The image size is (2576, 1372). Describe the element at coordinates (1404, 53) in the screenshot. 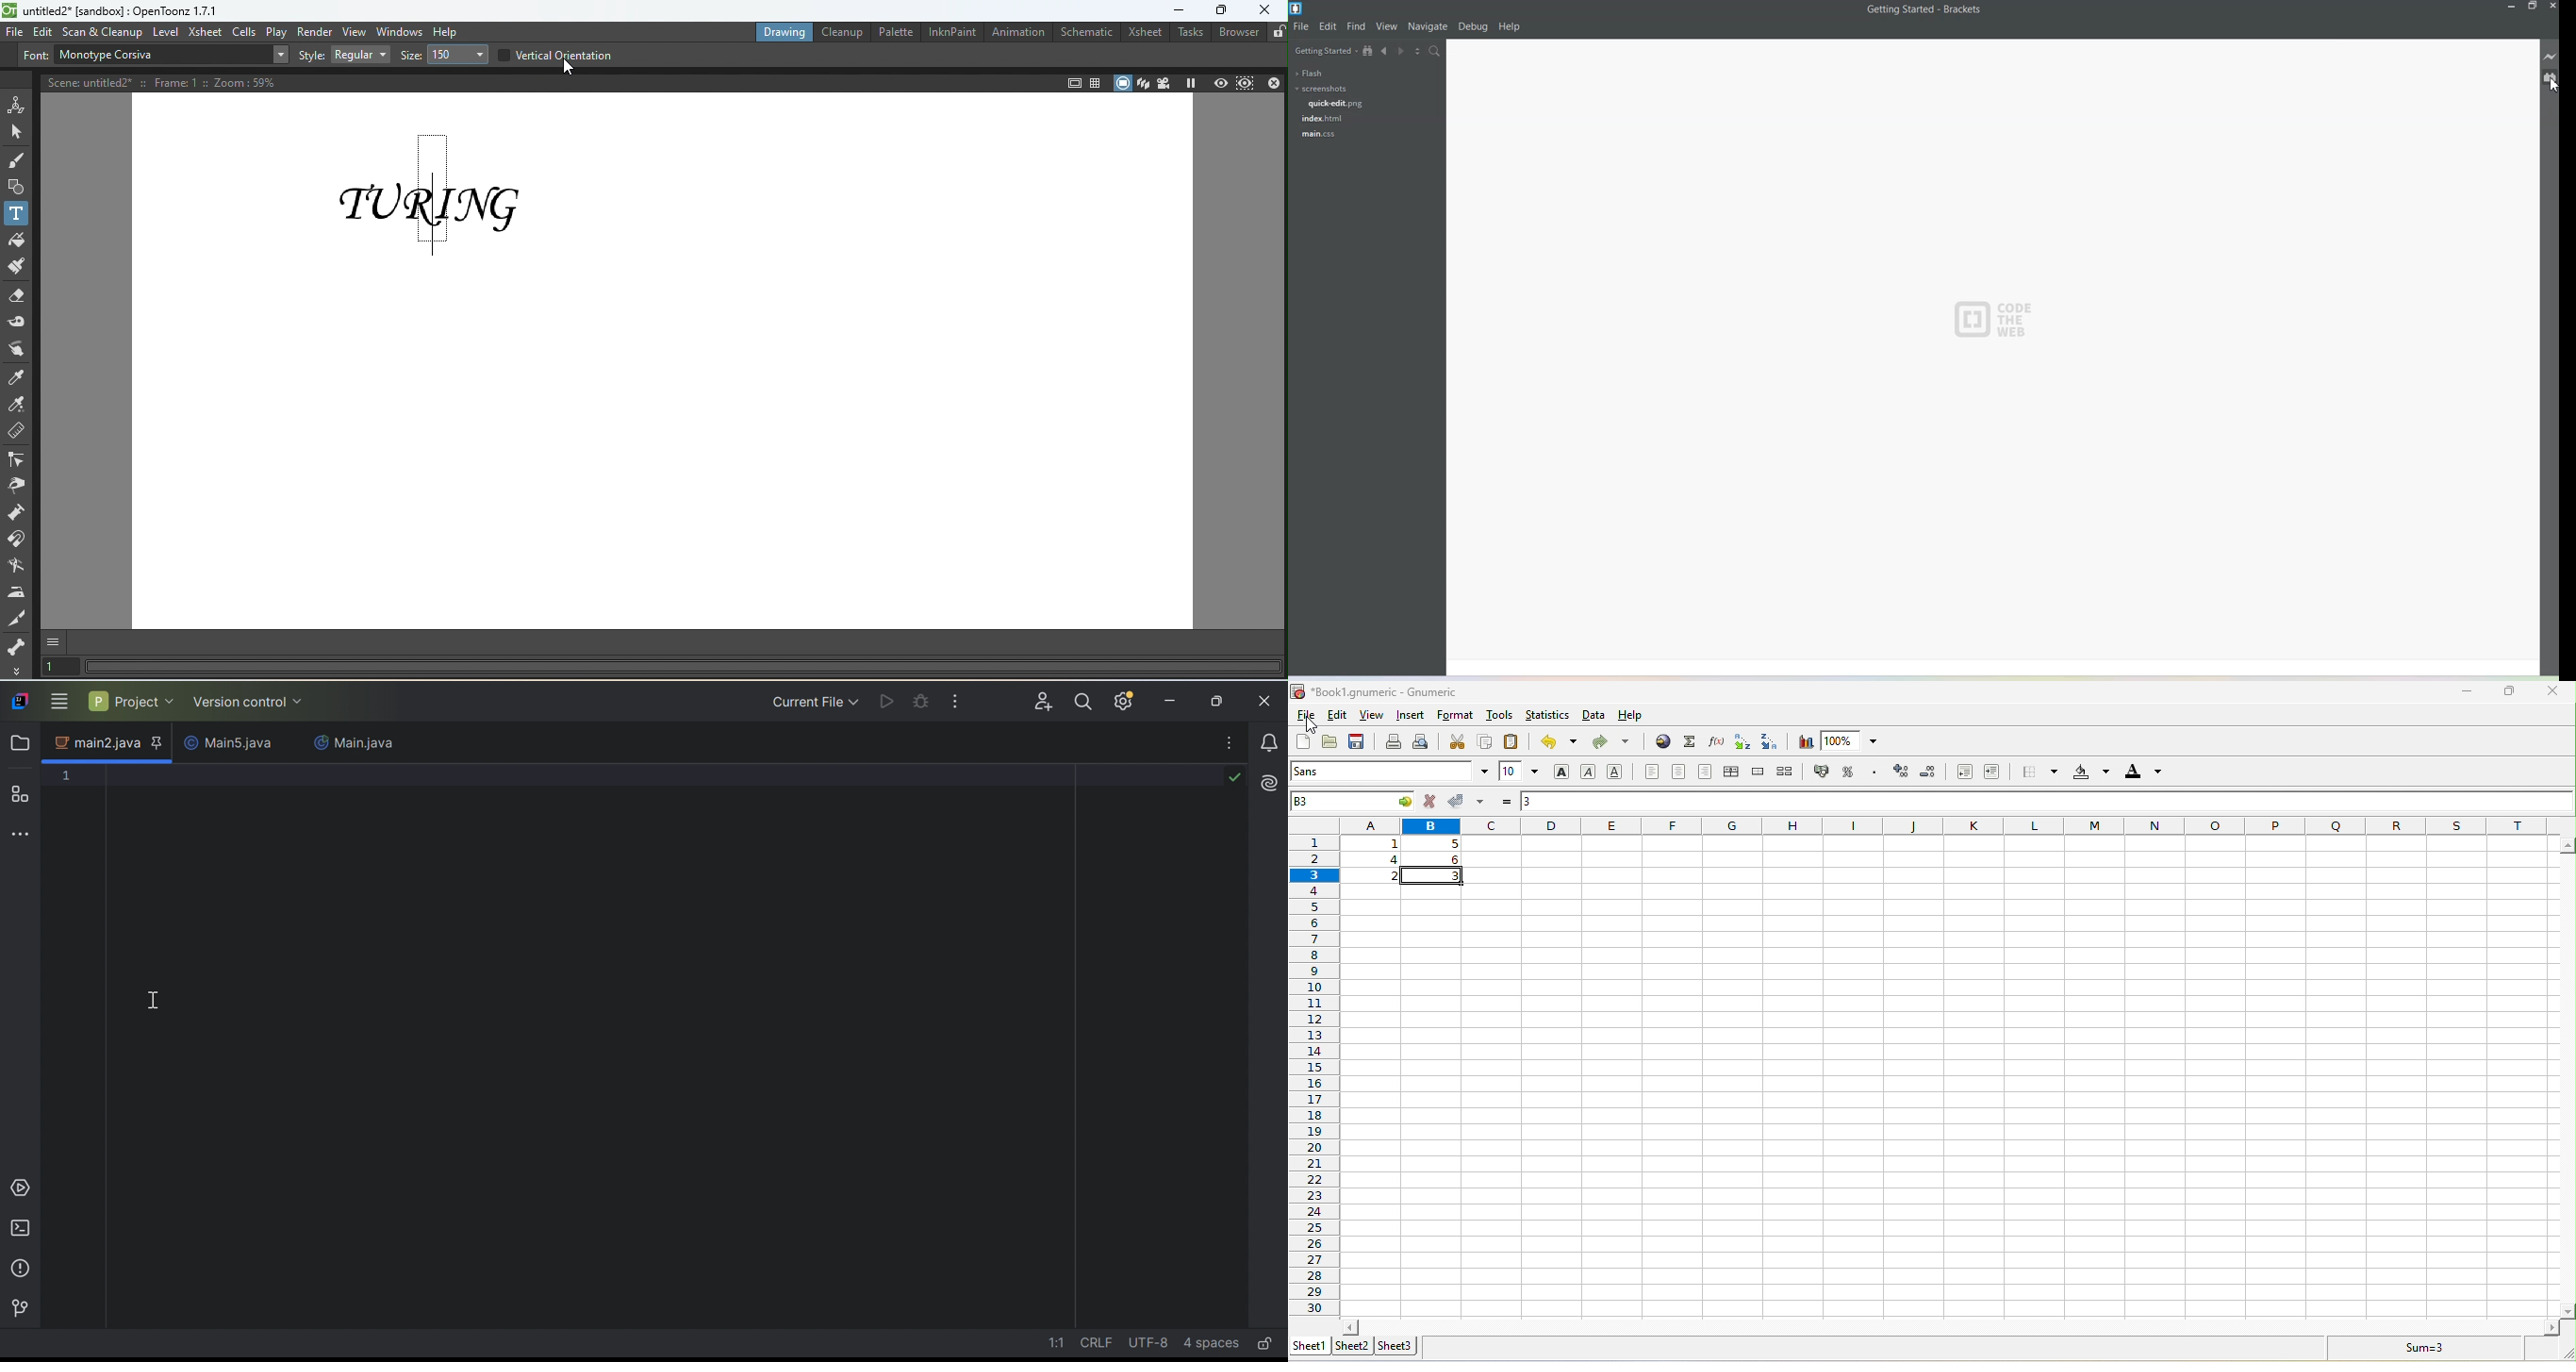

I see `Navigate Forwards` at that location.